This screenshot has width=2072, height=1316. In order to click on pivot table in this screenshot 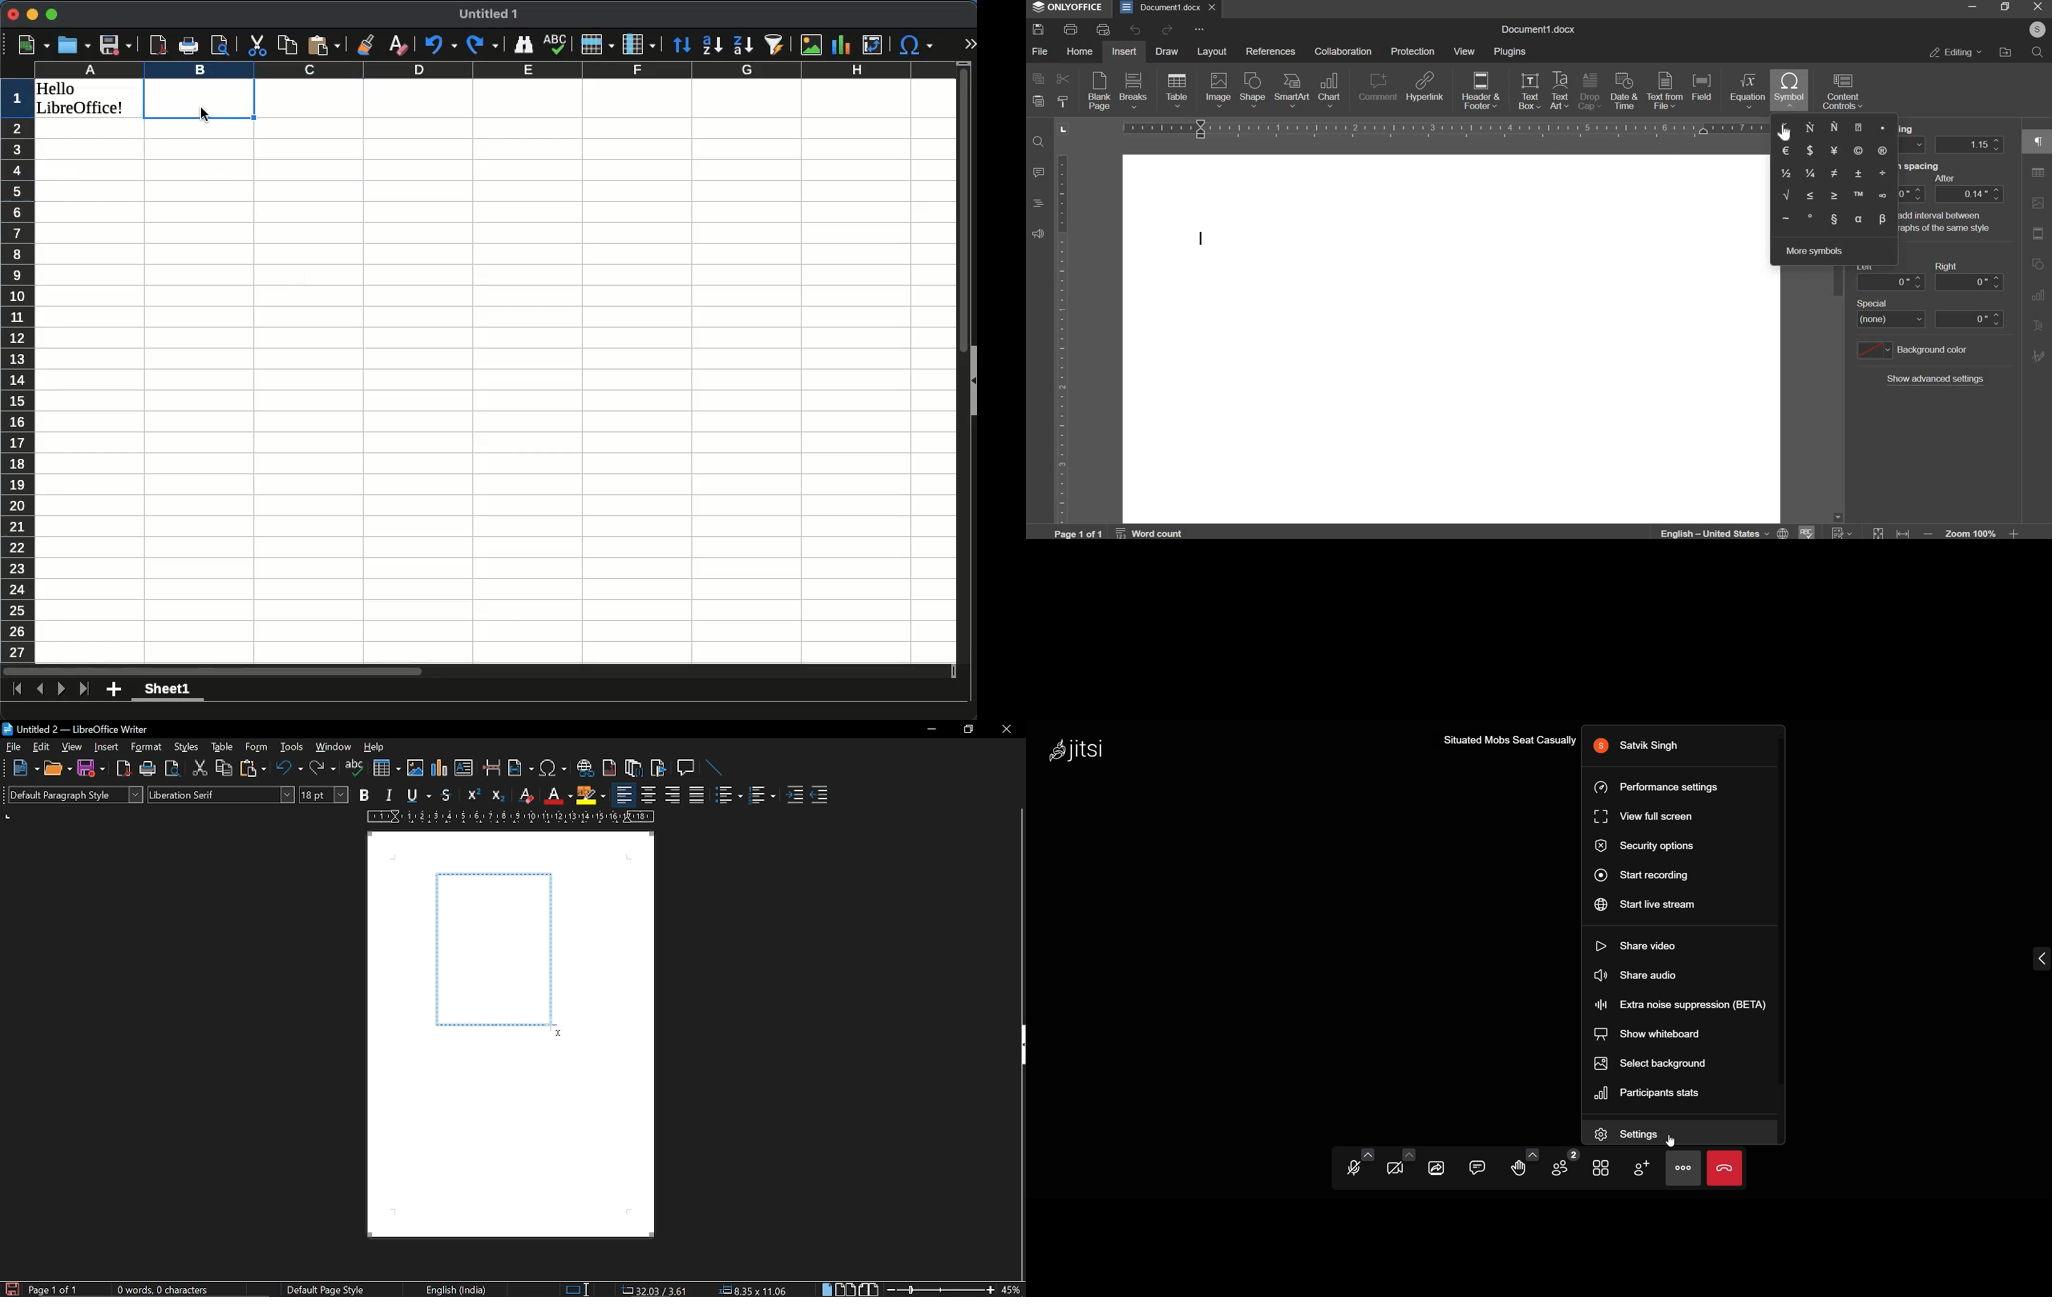, I will do `click(870, 43)`.